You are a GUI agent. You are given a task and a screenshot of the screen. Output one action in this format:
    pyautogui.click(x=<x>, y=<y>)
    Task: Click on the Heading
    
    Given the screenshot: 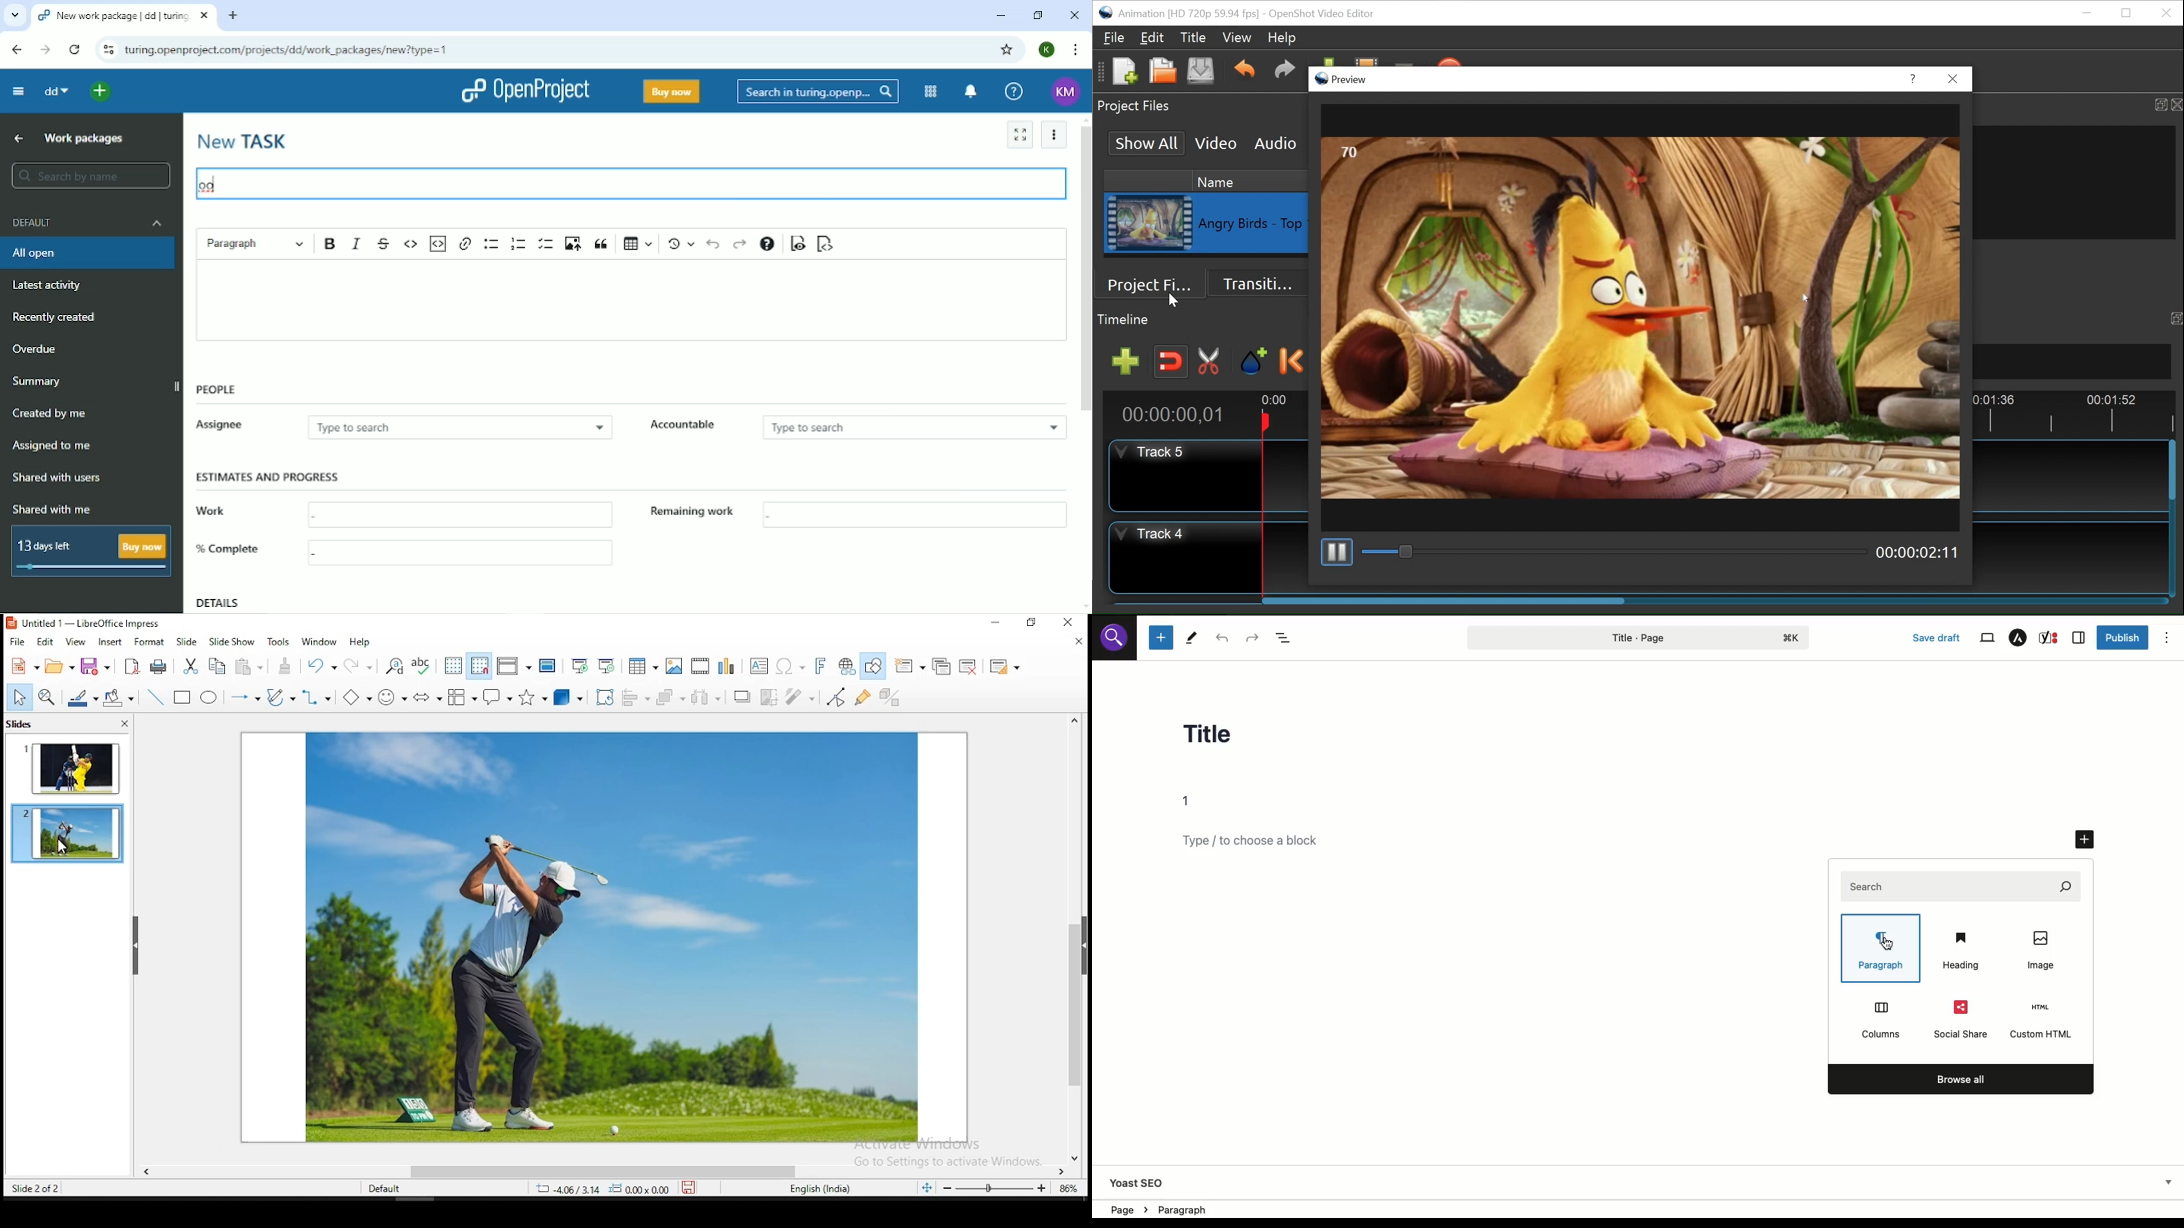 What is the action you would take?
    pyautogui.click(x=1961, y=952)
    